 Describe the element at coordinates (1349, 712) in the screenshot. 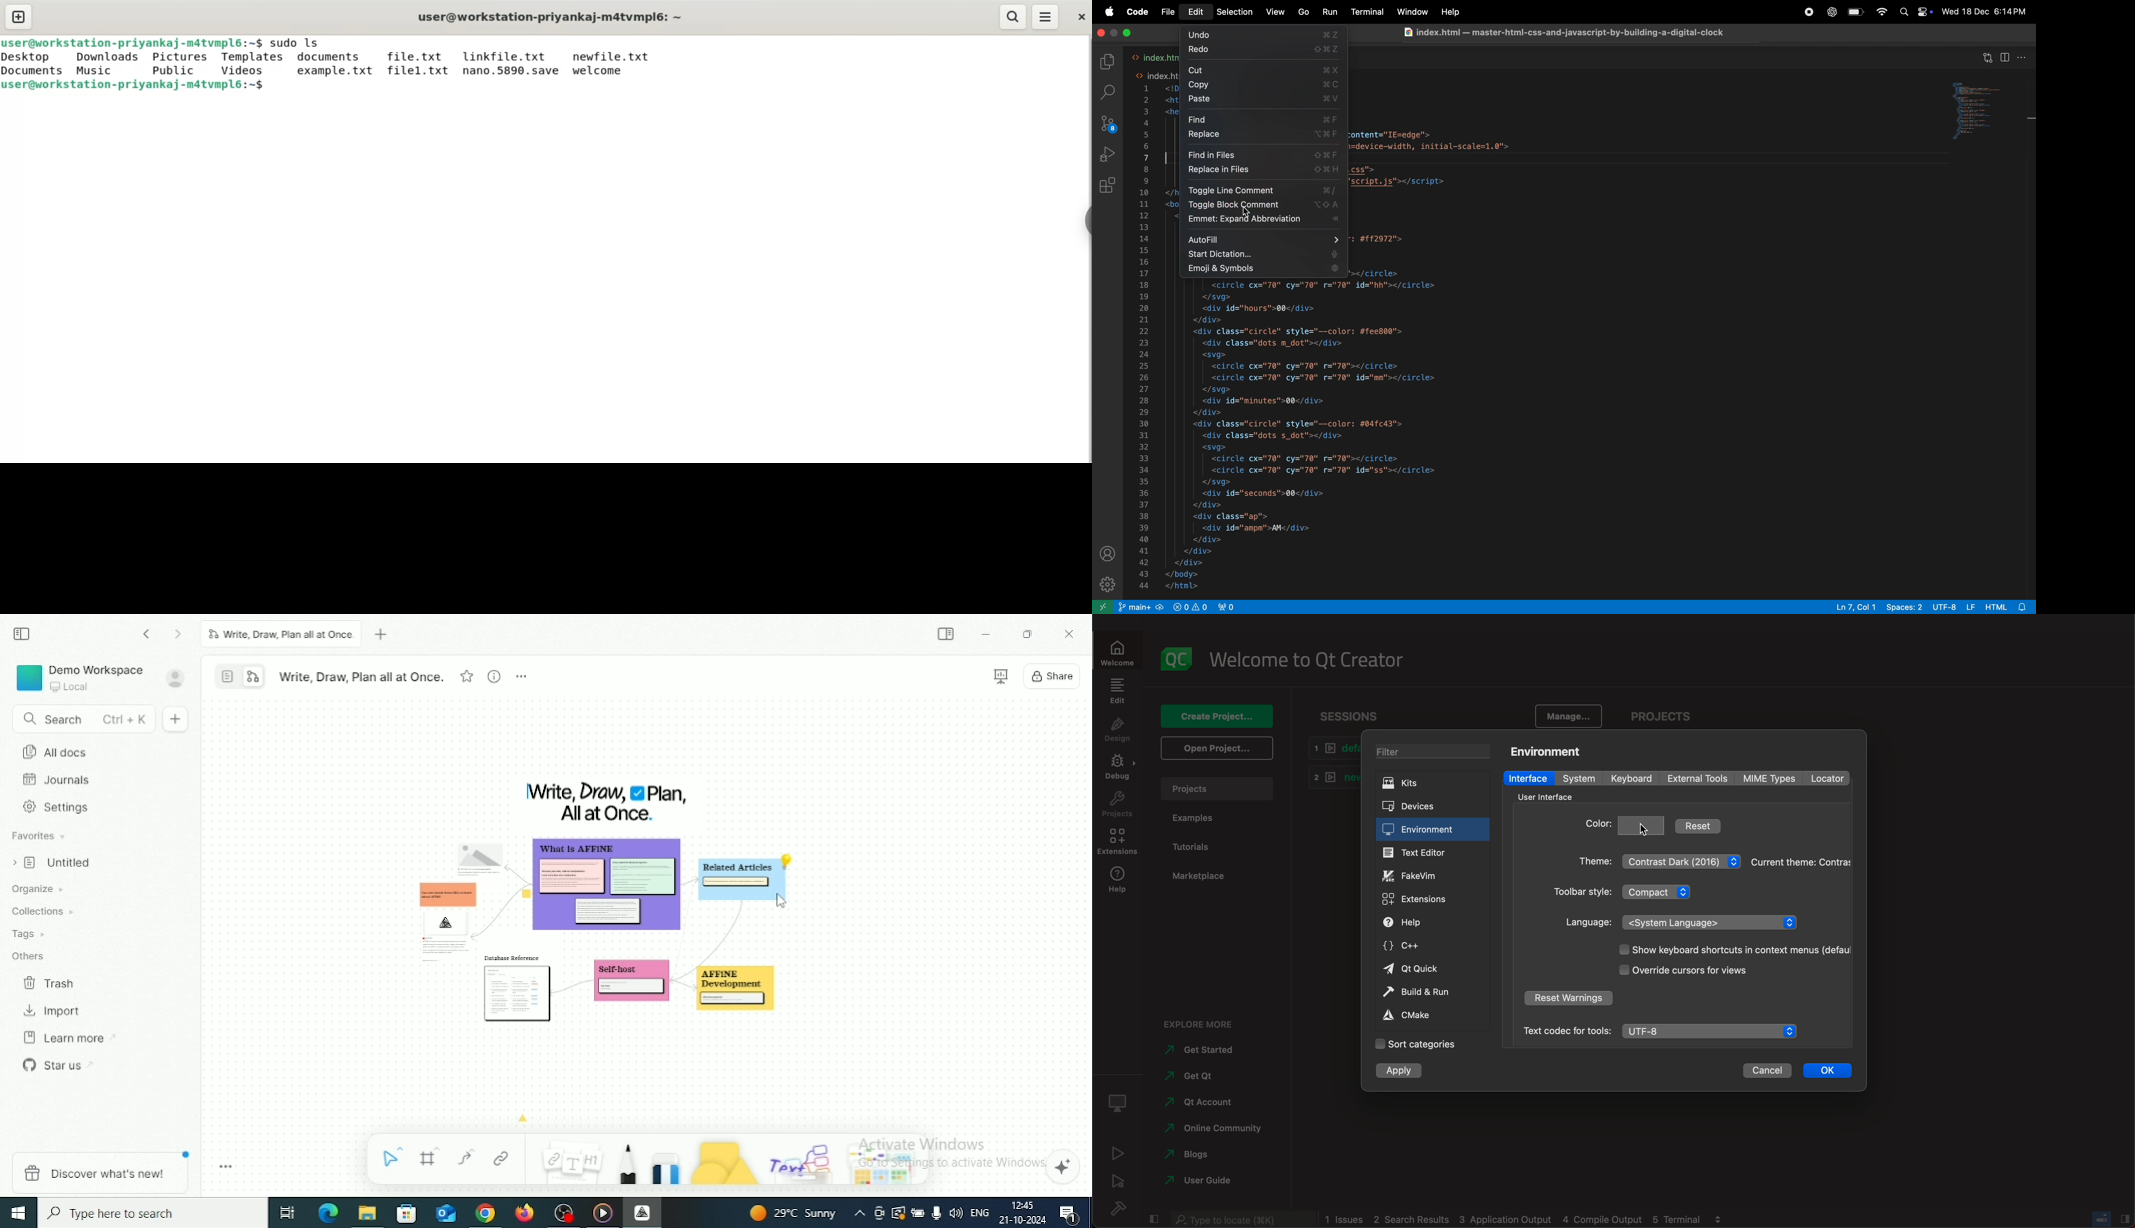

I see `sessions` at that location.